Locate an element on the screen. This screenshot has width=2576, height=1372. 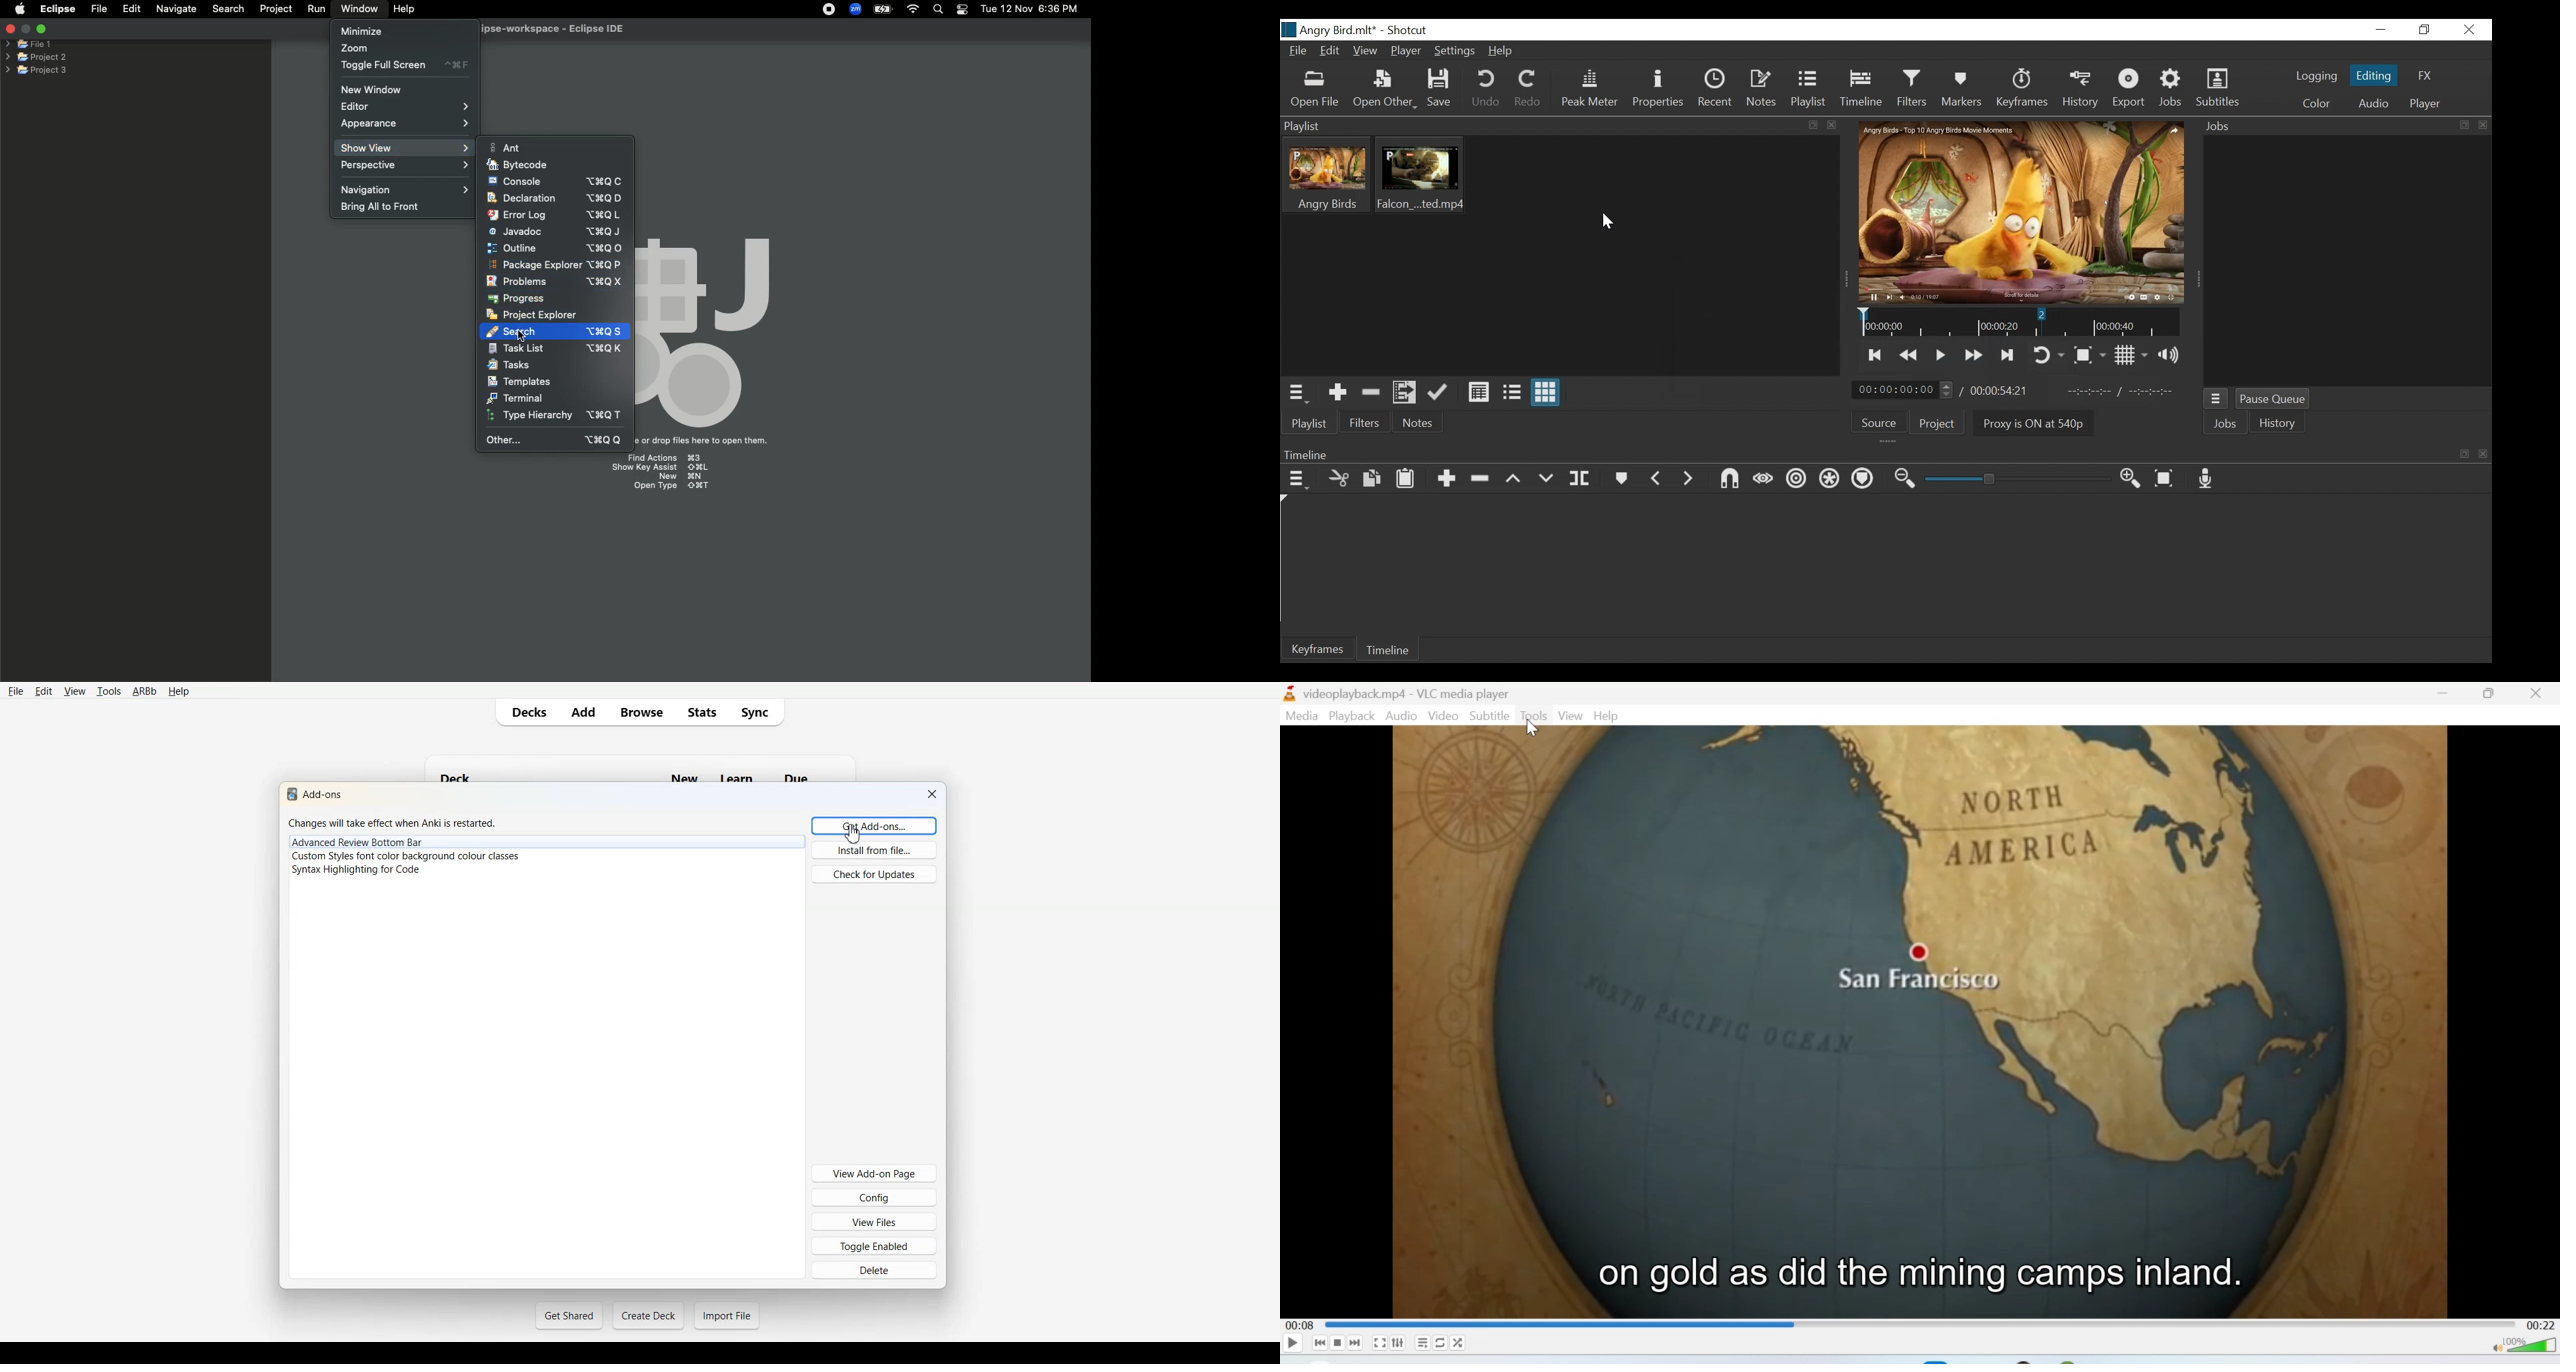
Close is located at coordinates (931, 793).